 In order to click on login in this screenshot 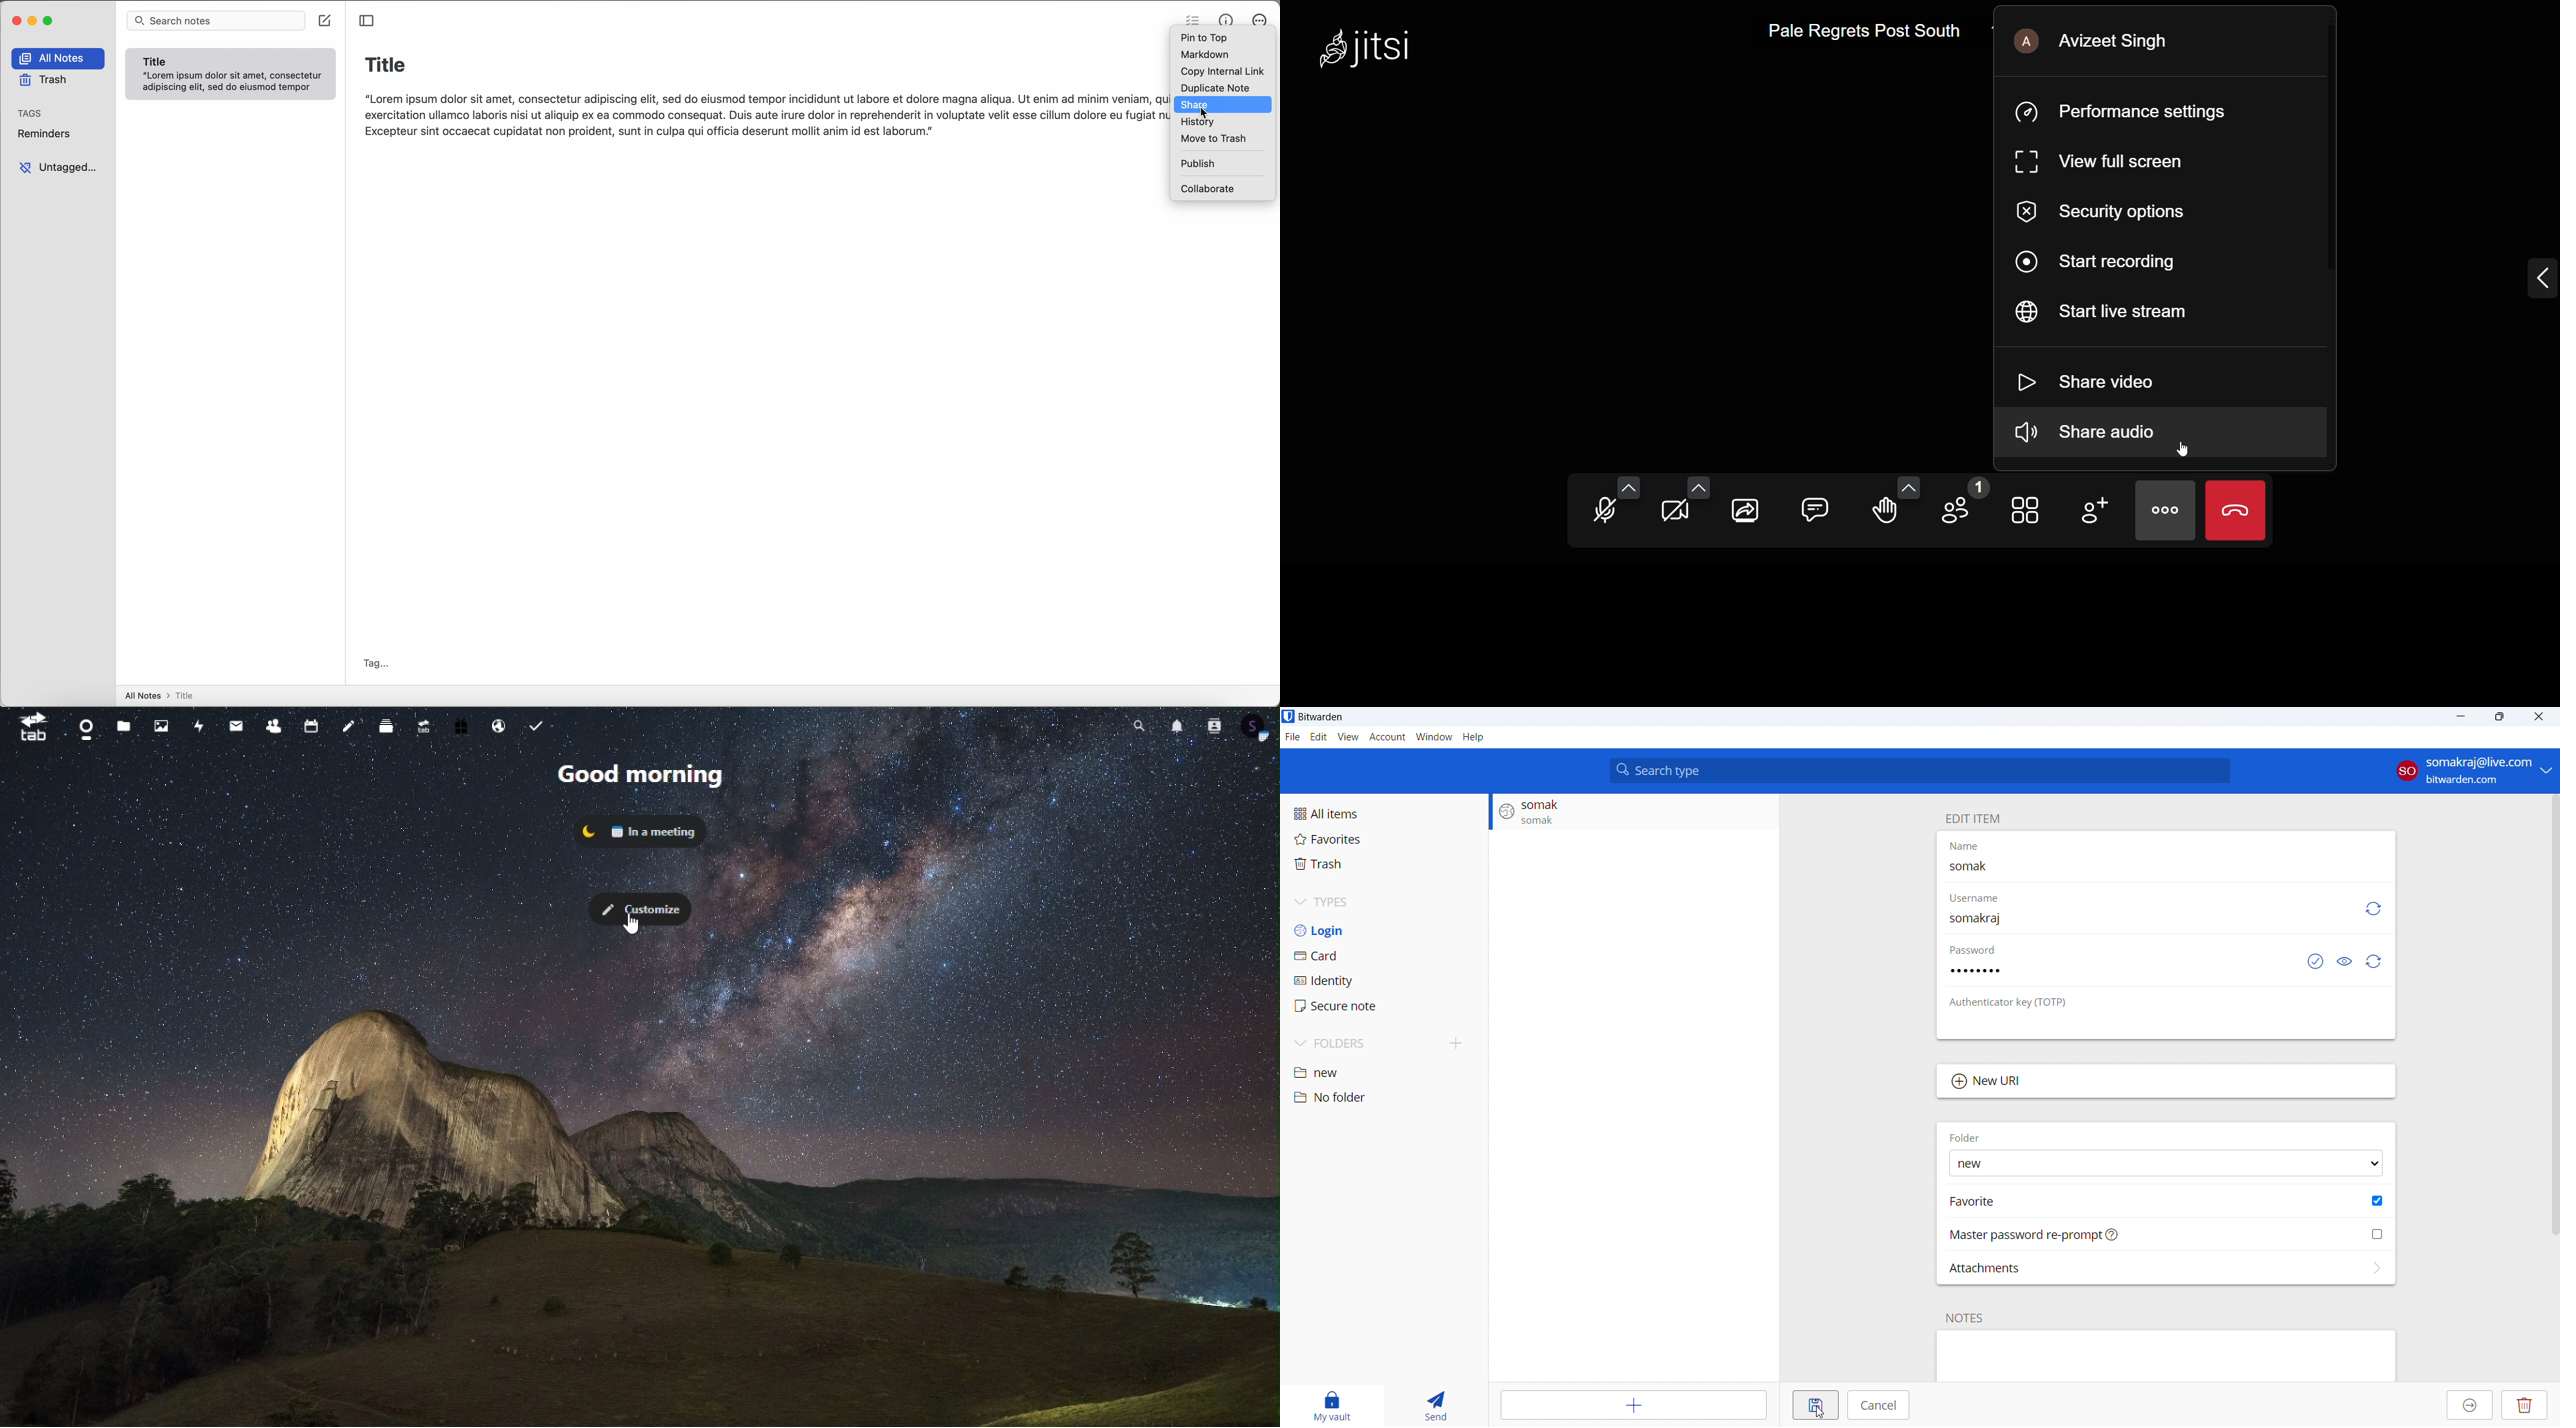, I will do `click(1384, 930)`.